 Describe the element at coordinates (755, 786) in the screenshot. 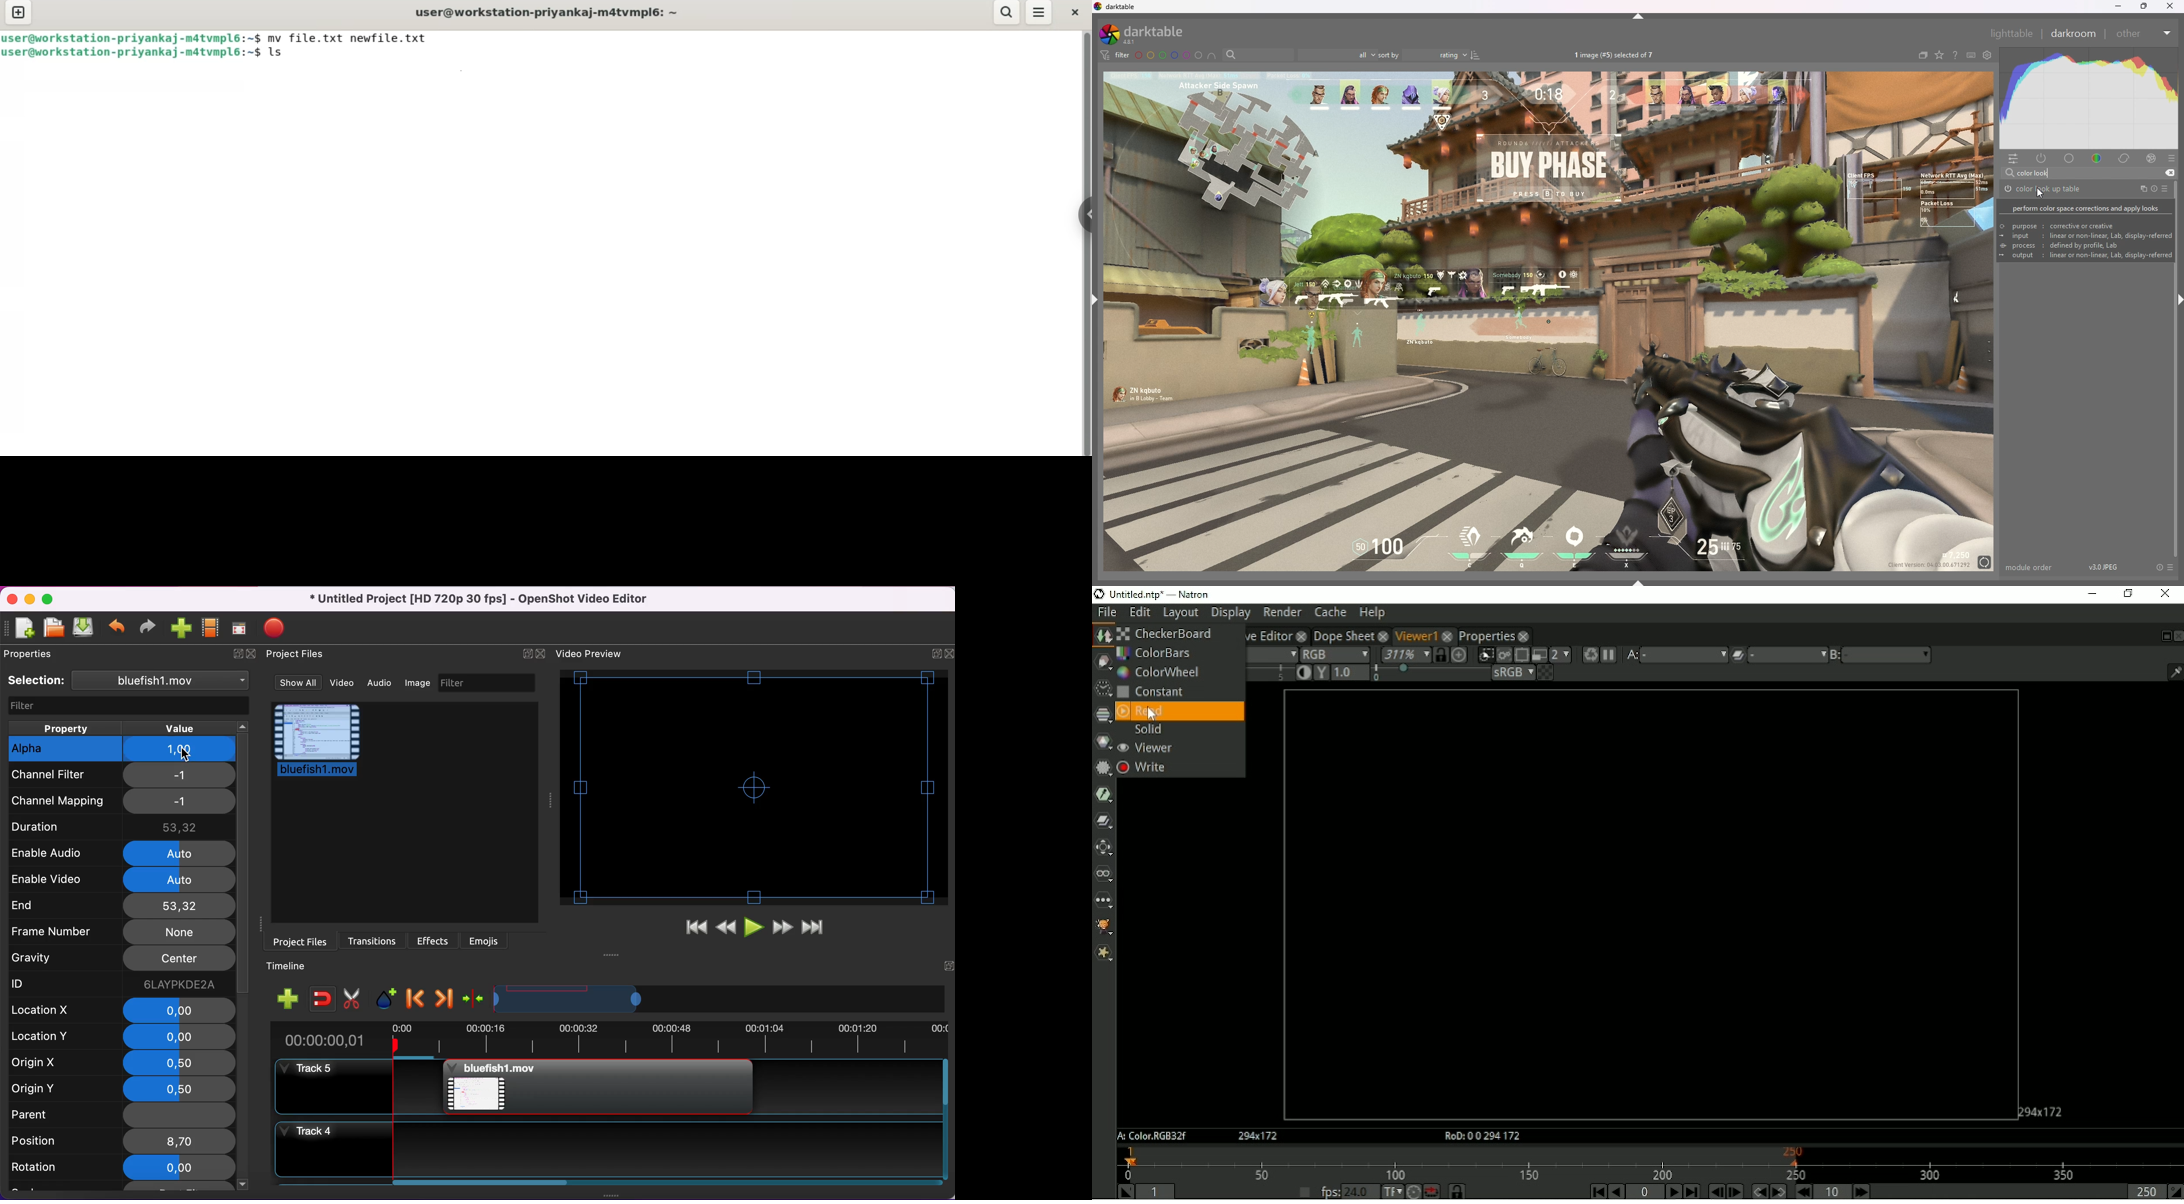

I see `video preview` at that location.